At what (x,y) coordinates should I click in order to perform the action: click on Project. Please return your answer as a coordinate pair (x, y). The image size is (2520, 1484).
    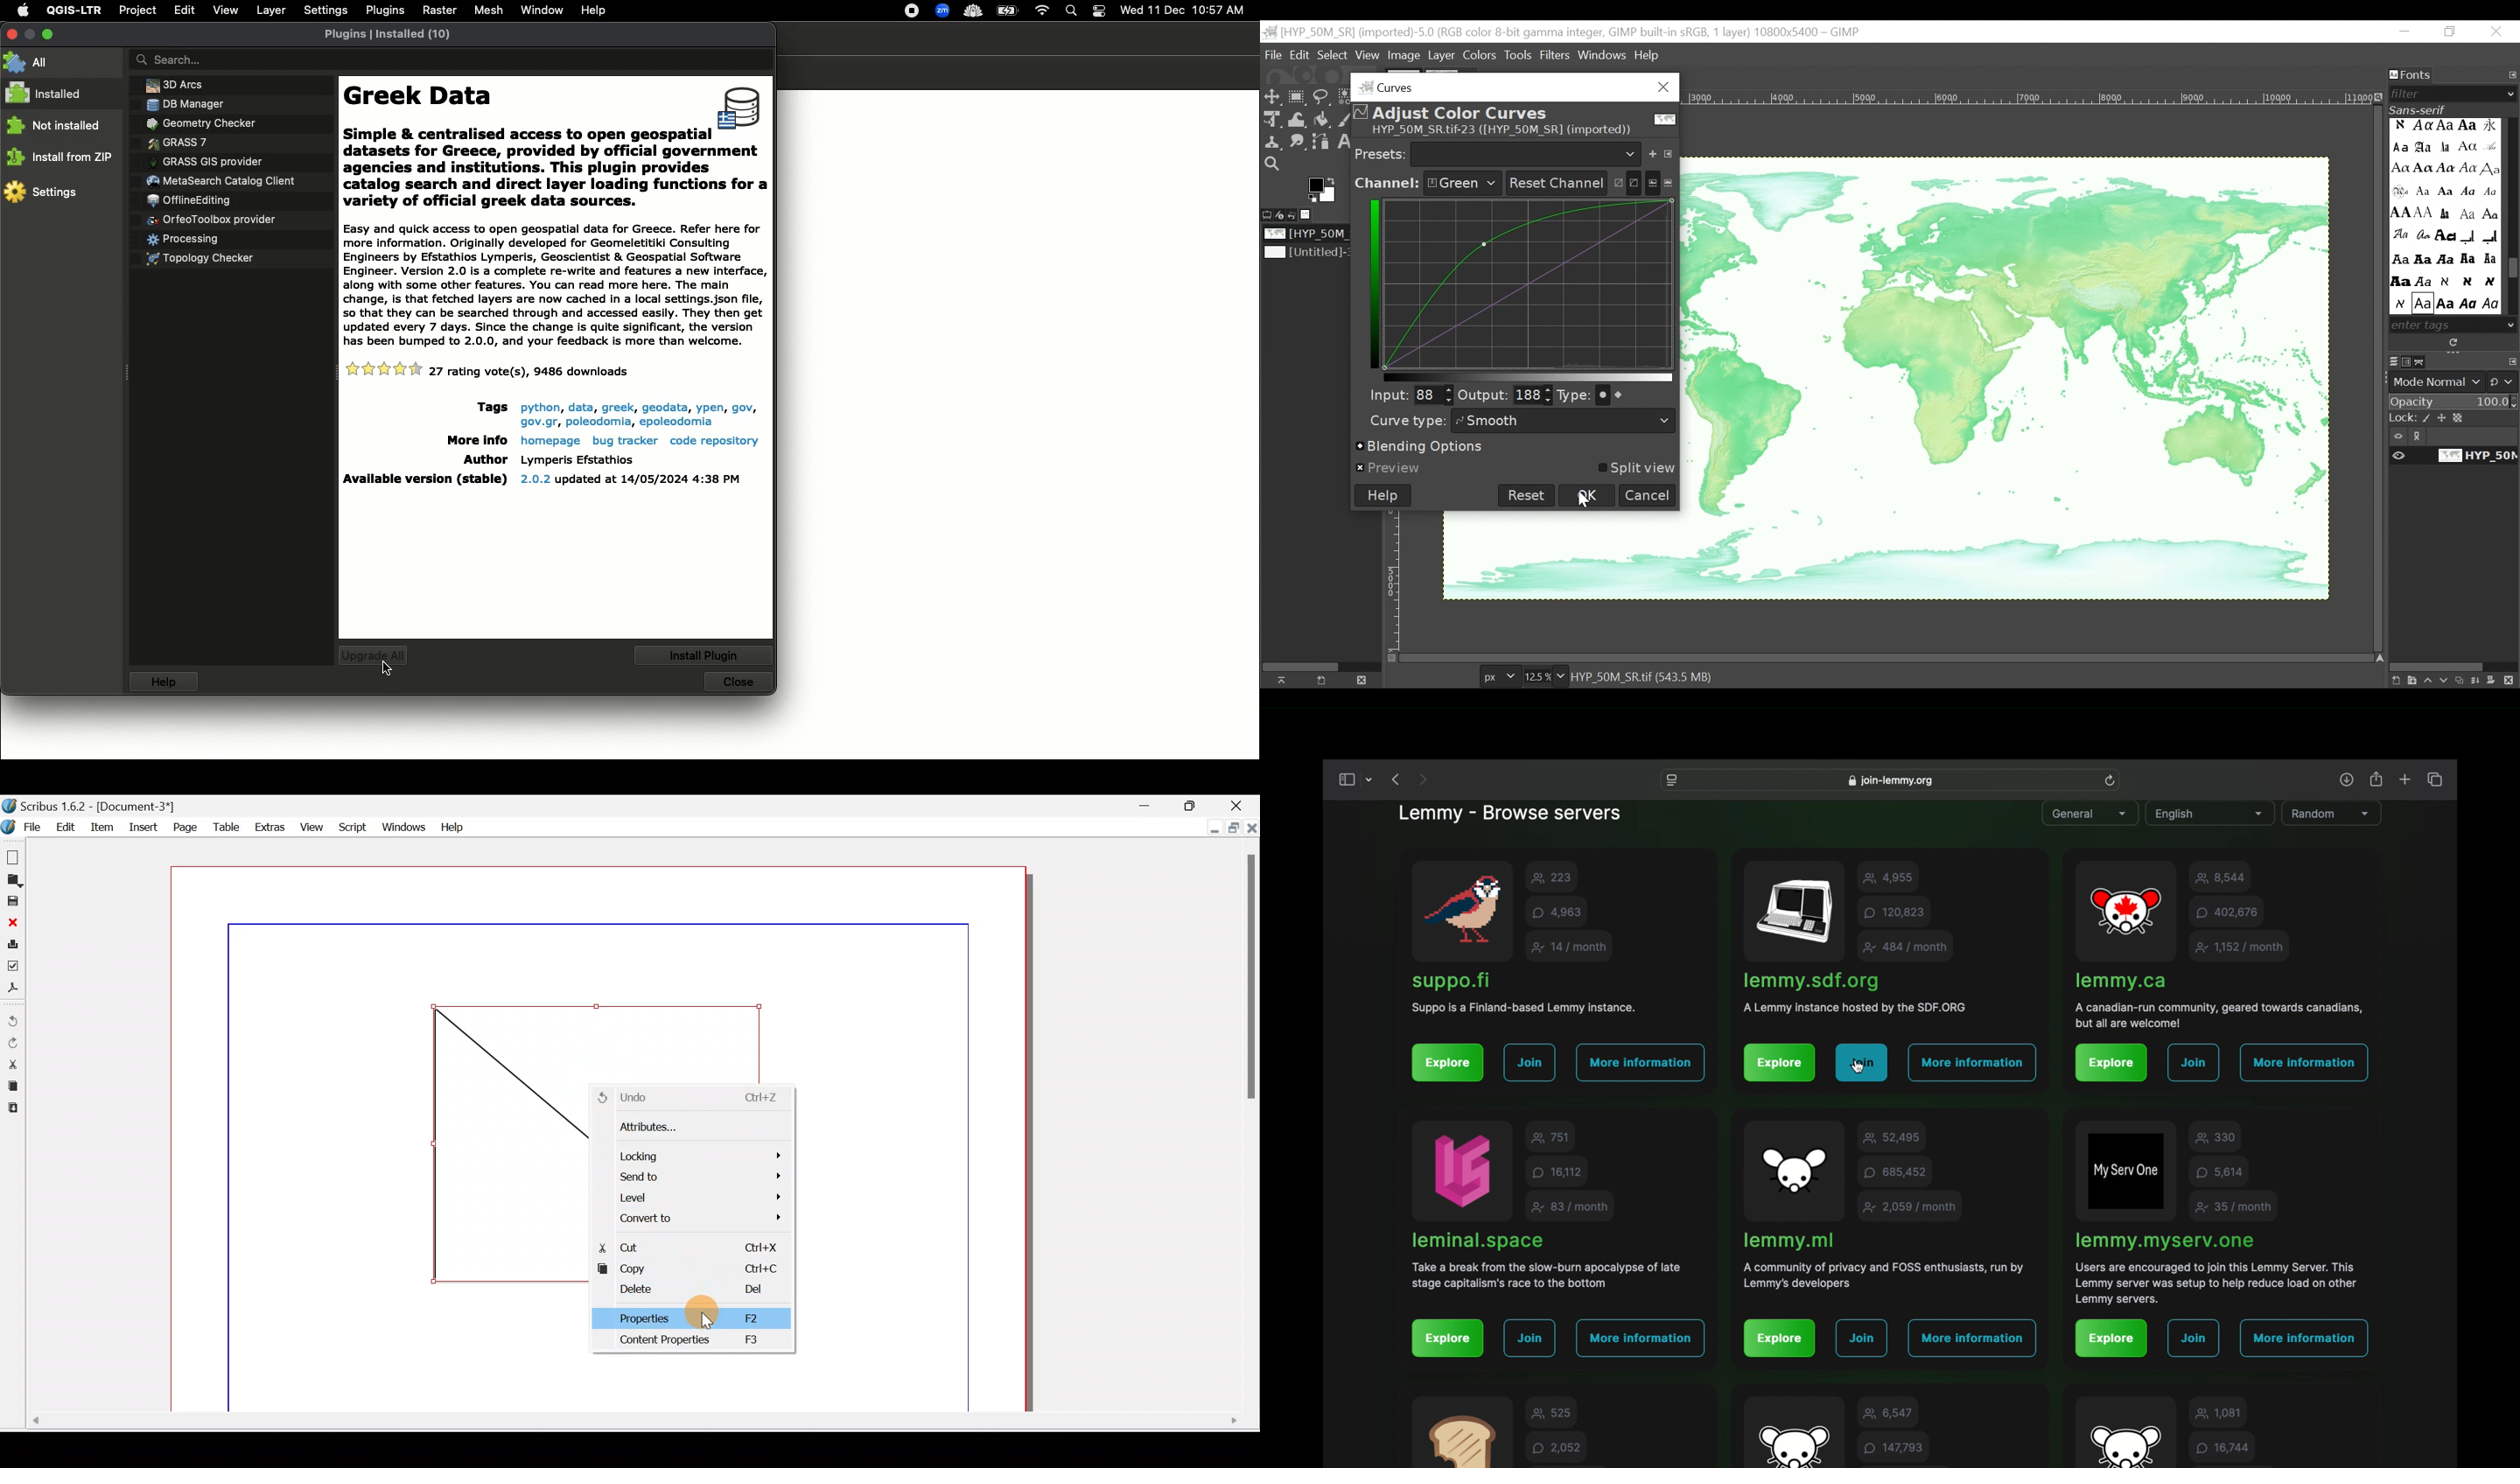
    Looking at the image, I should click on (137, 10).